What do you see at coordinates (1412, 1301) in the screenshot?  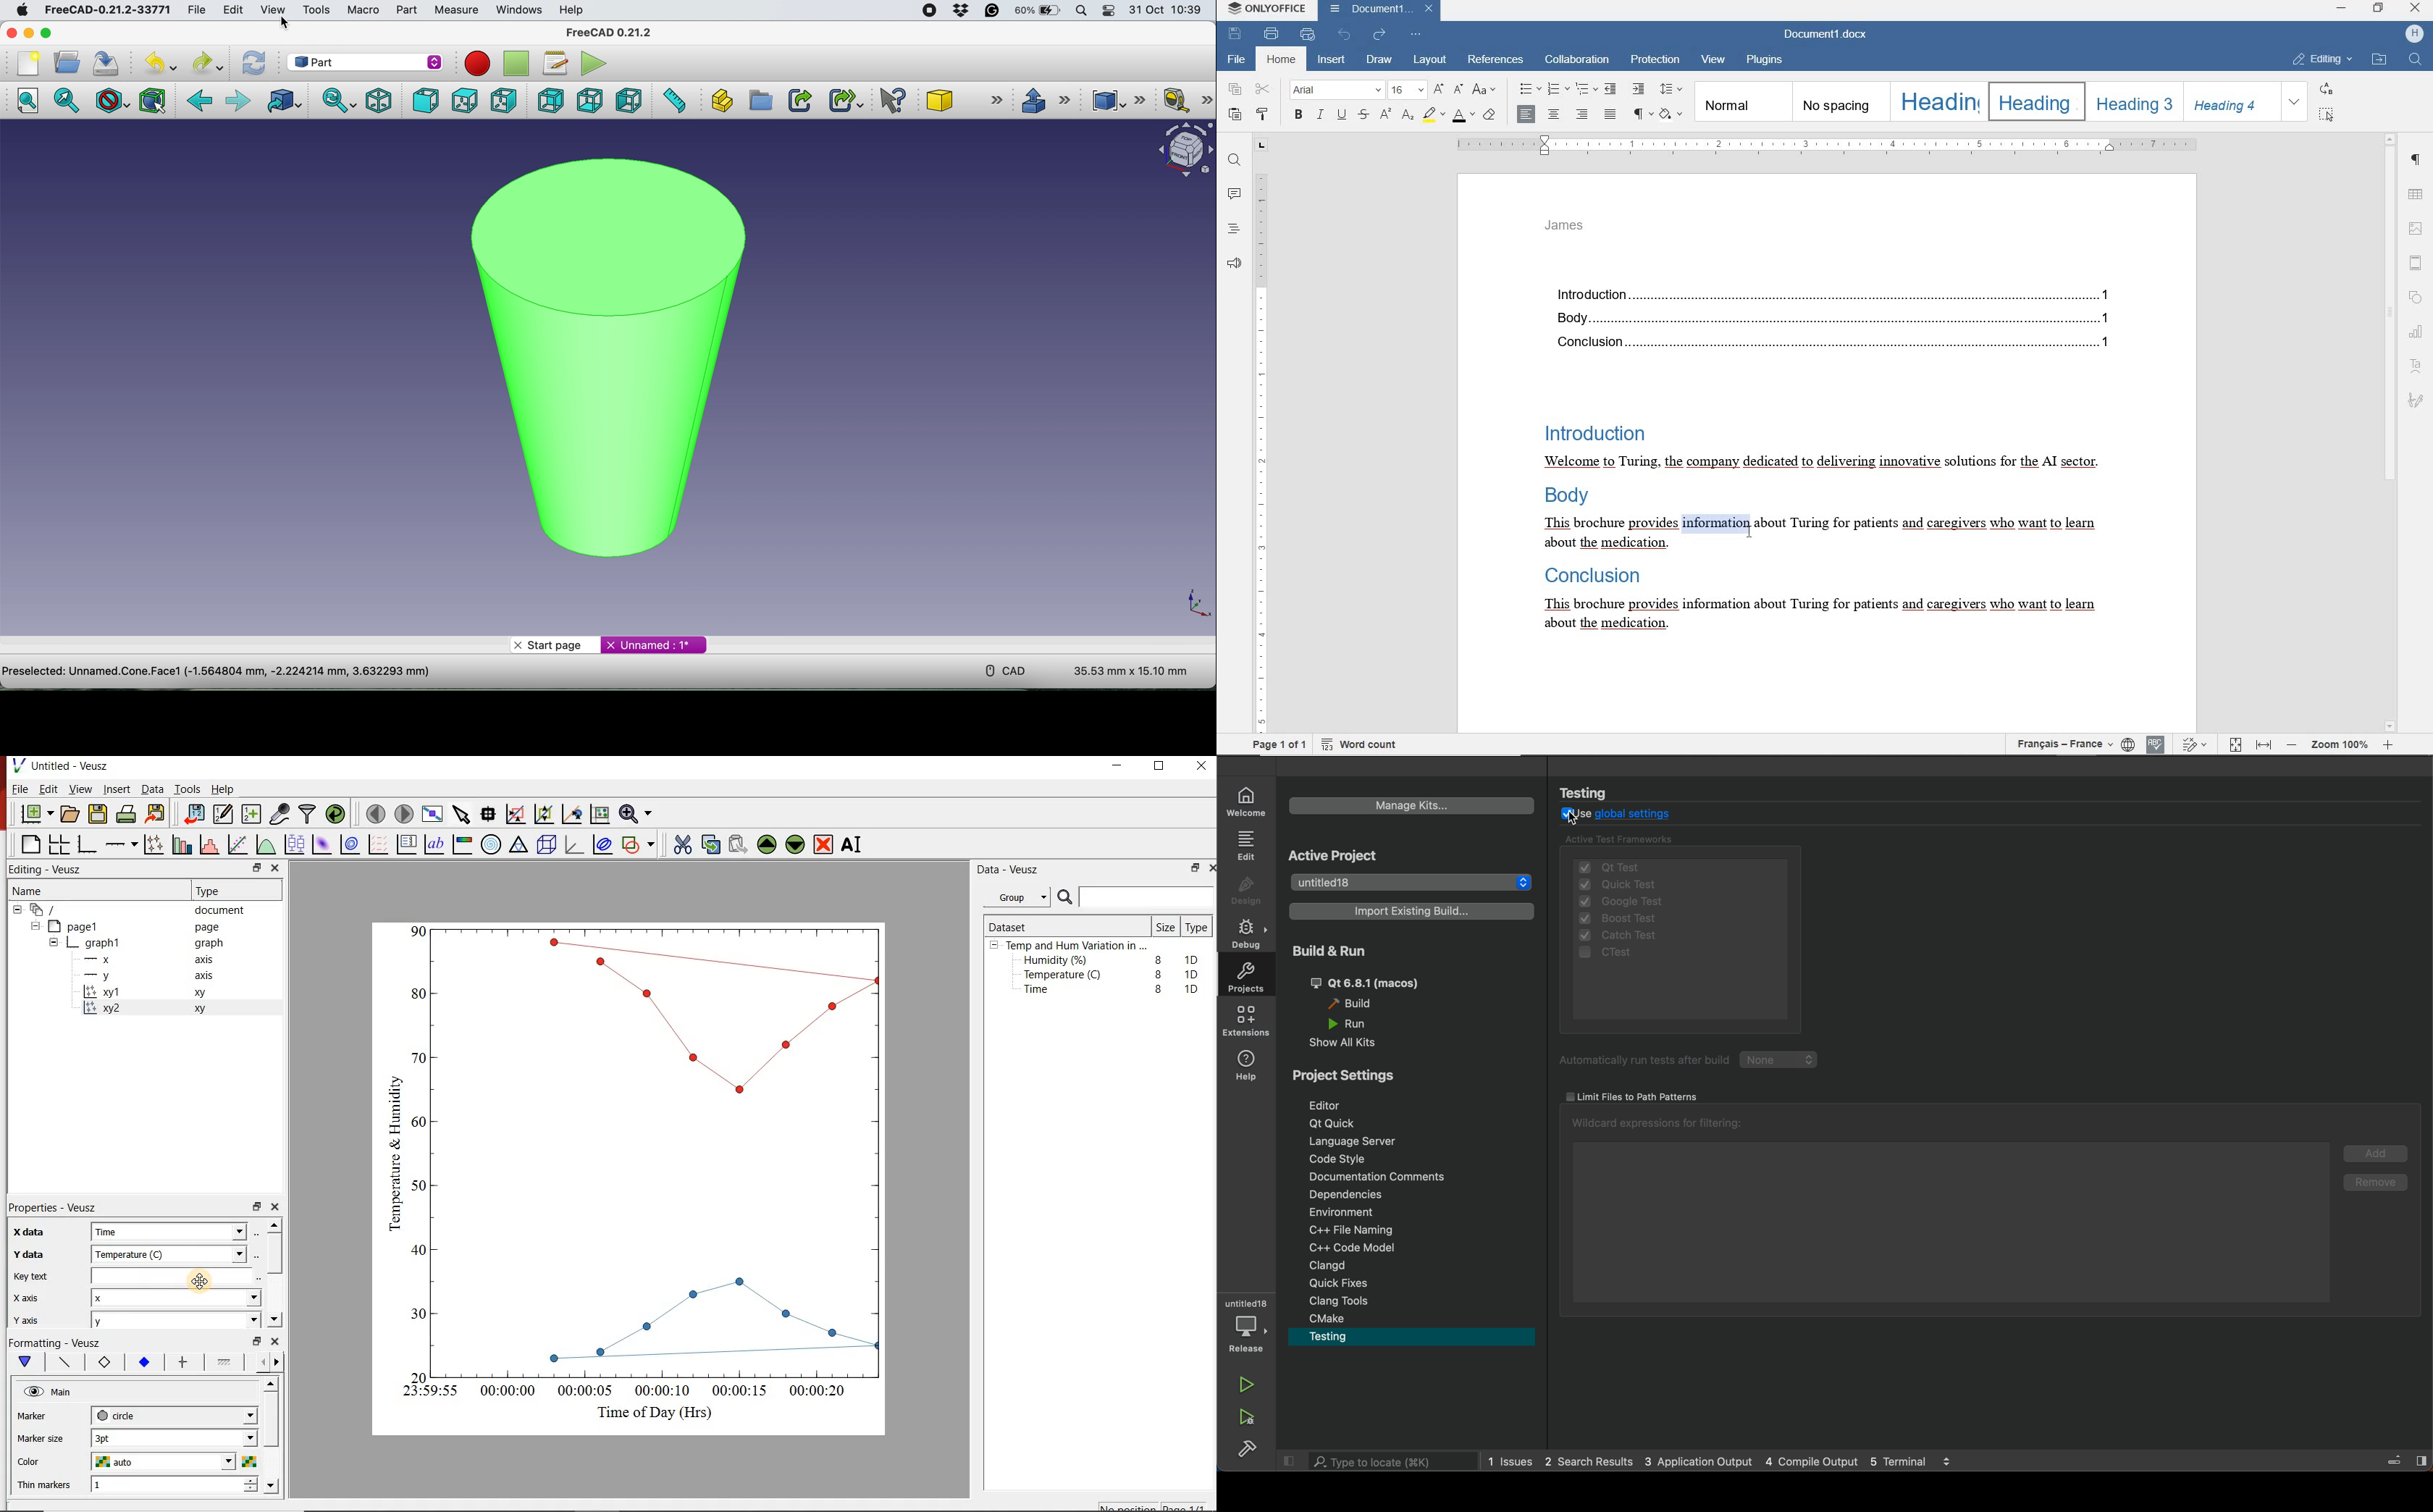 I see `clang tools` at bounding box center [1412, 1301].